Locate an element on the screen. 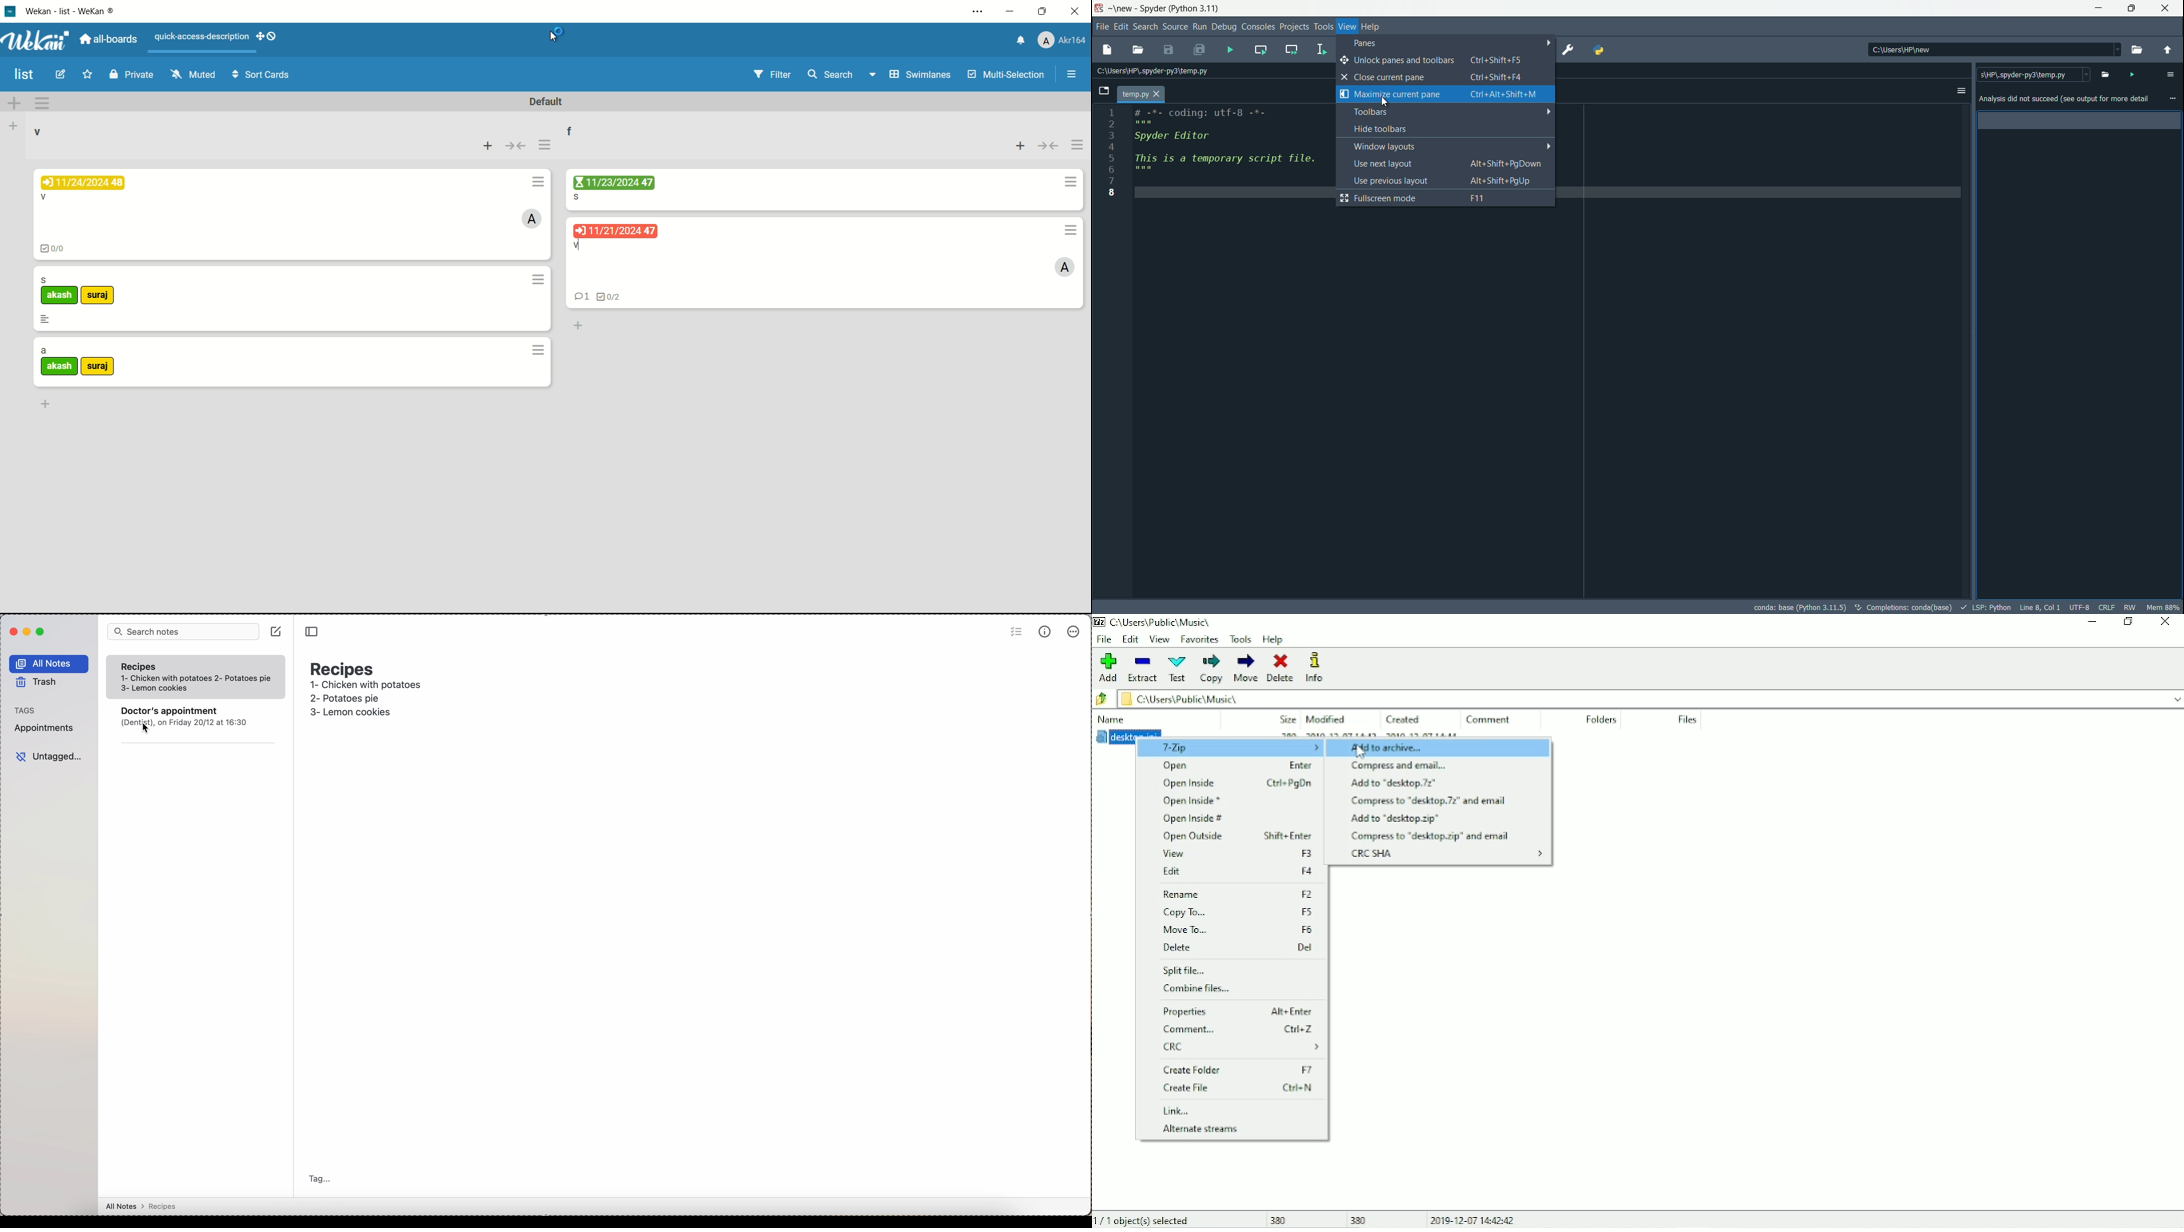 The width and height of the screenshot is (2184, 1232). 380 is located at coordinates (1279, 1218).